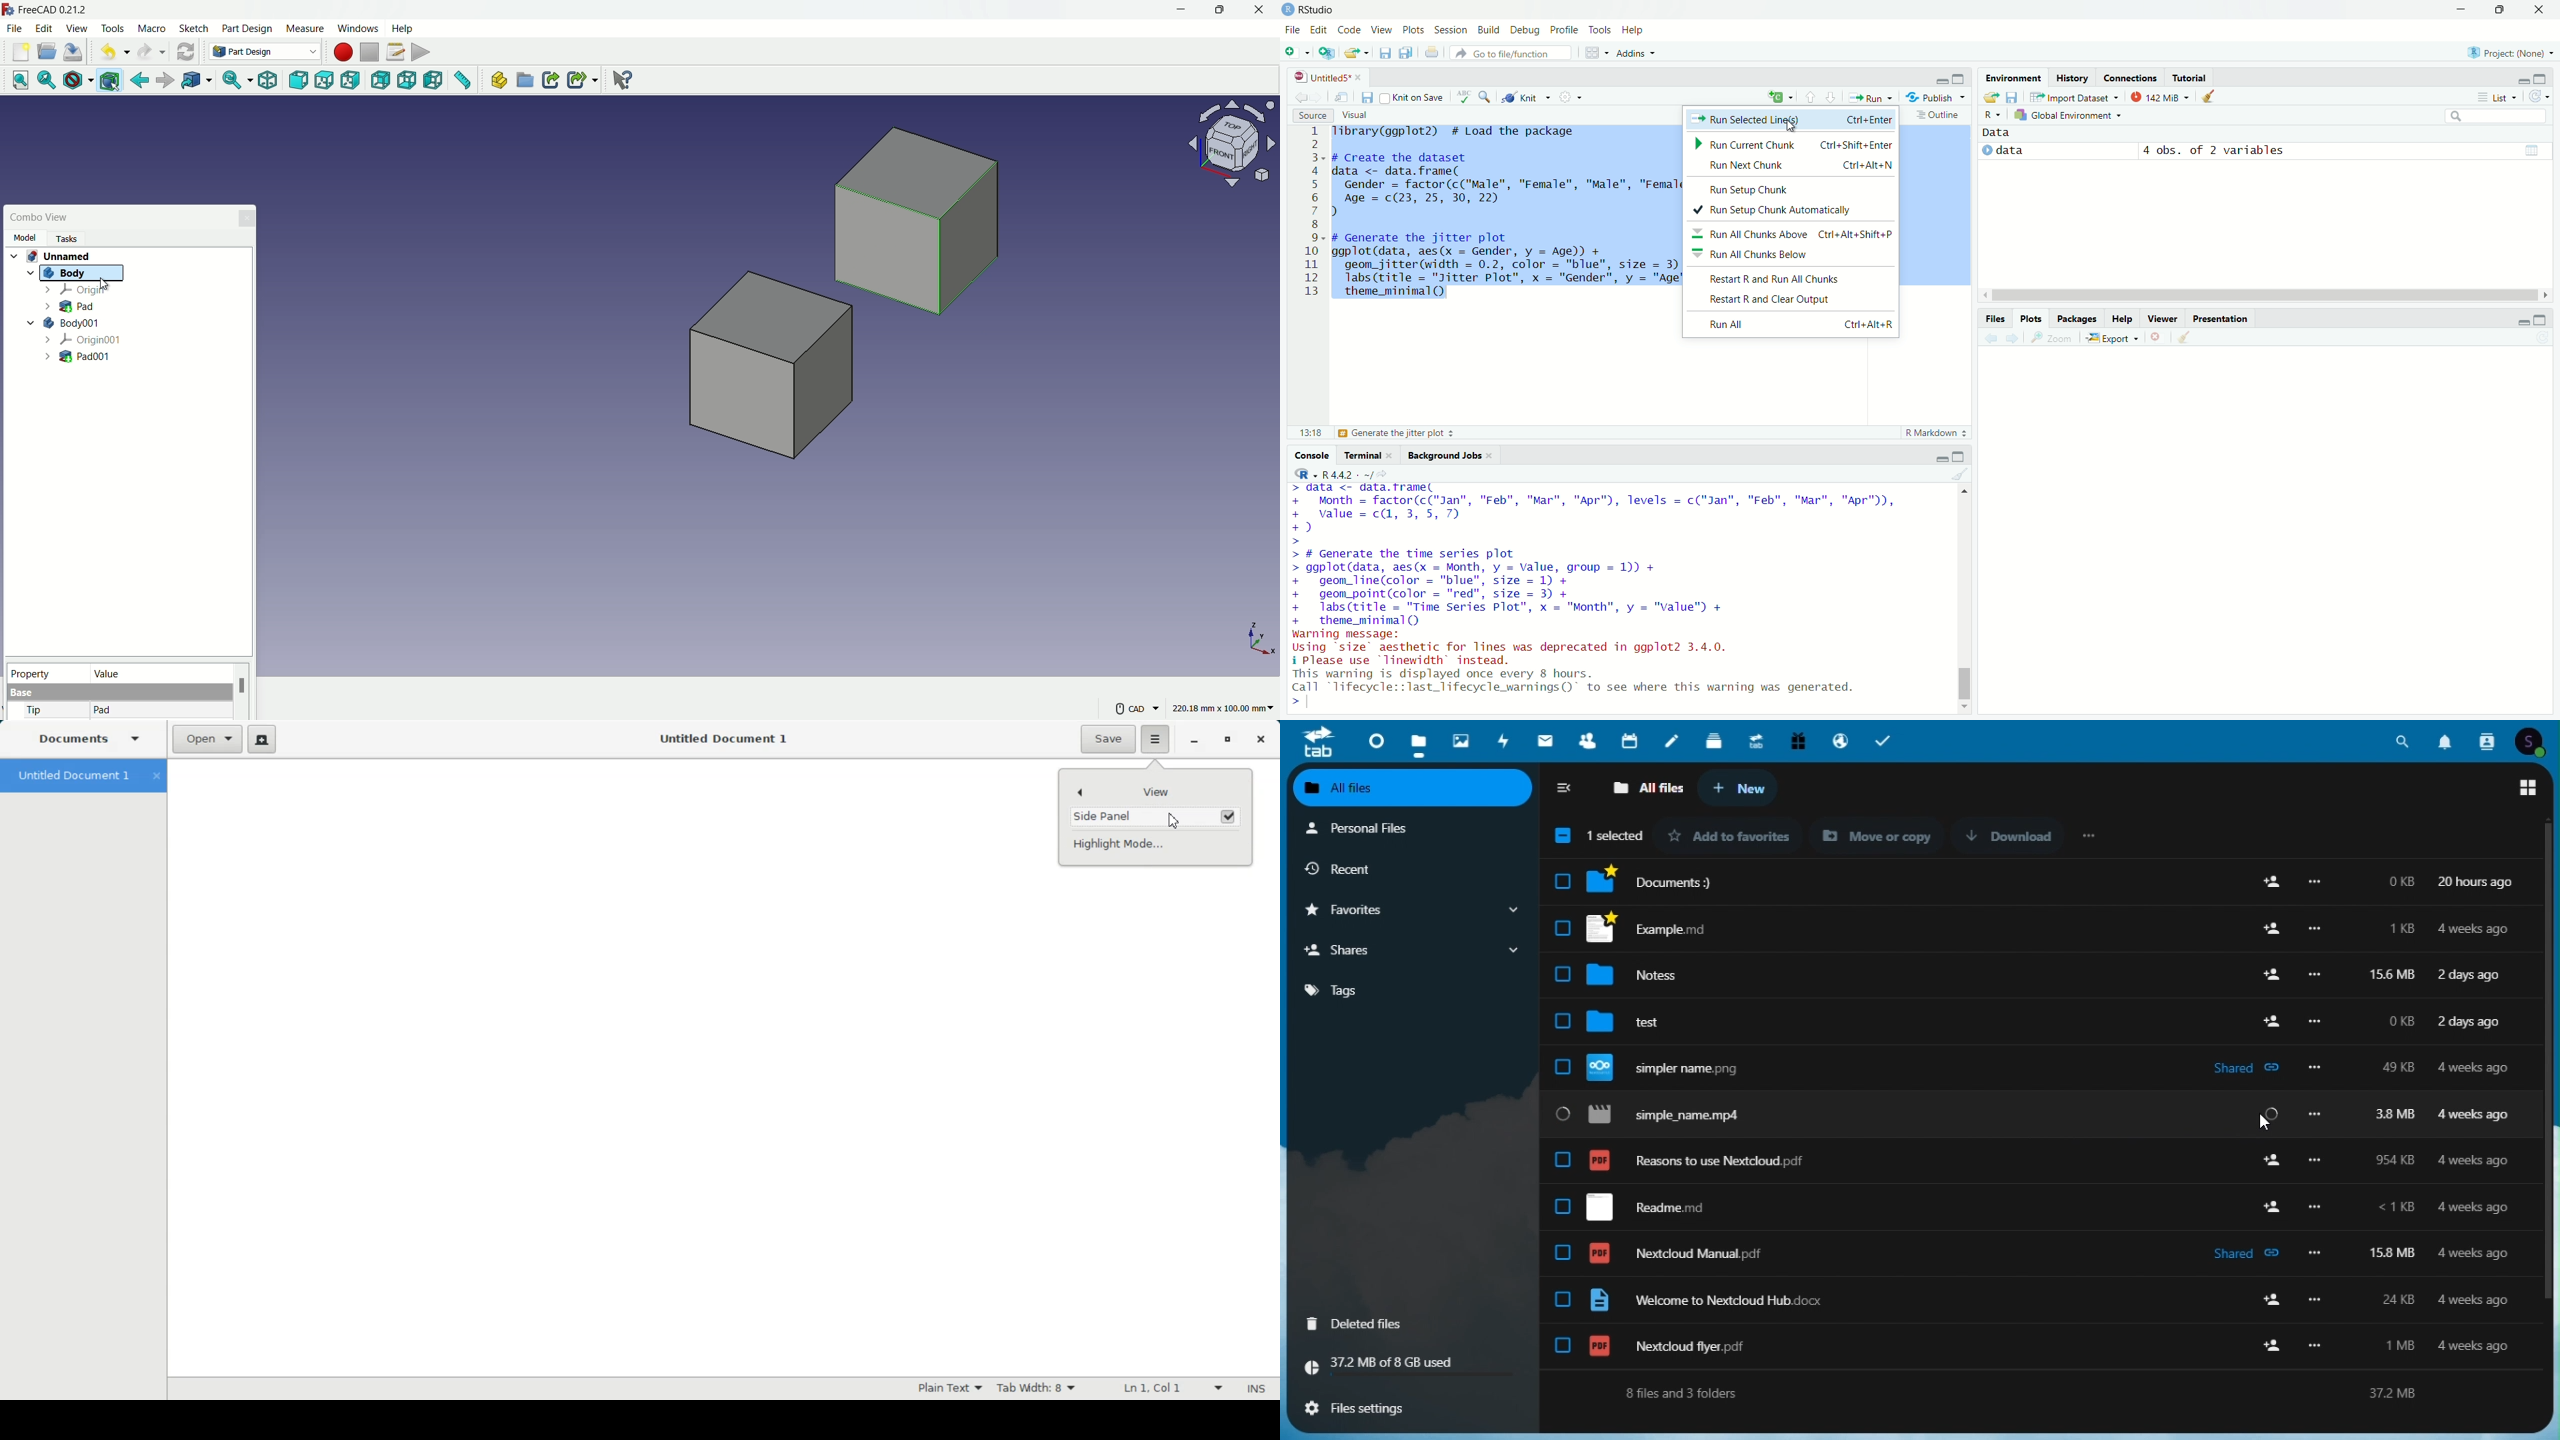 This screenshot has height=1456, width=2576. What do you see at coordinates (1347, 29) in the screenshot?
I see `code` at bounding box center [1347, 29].